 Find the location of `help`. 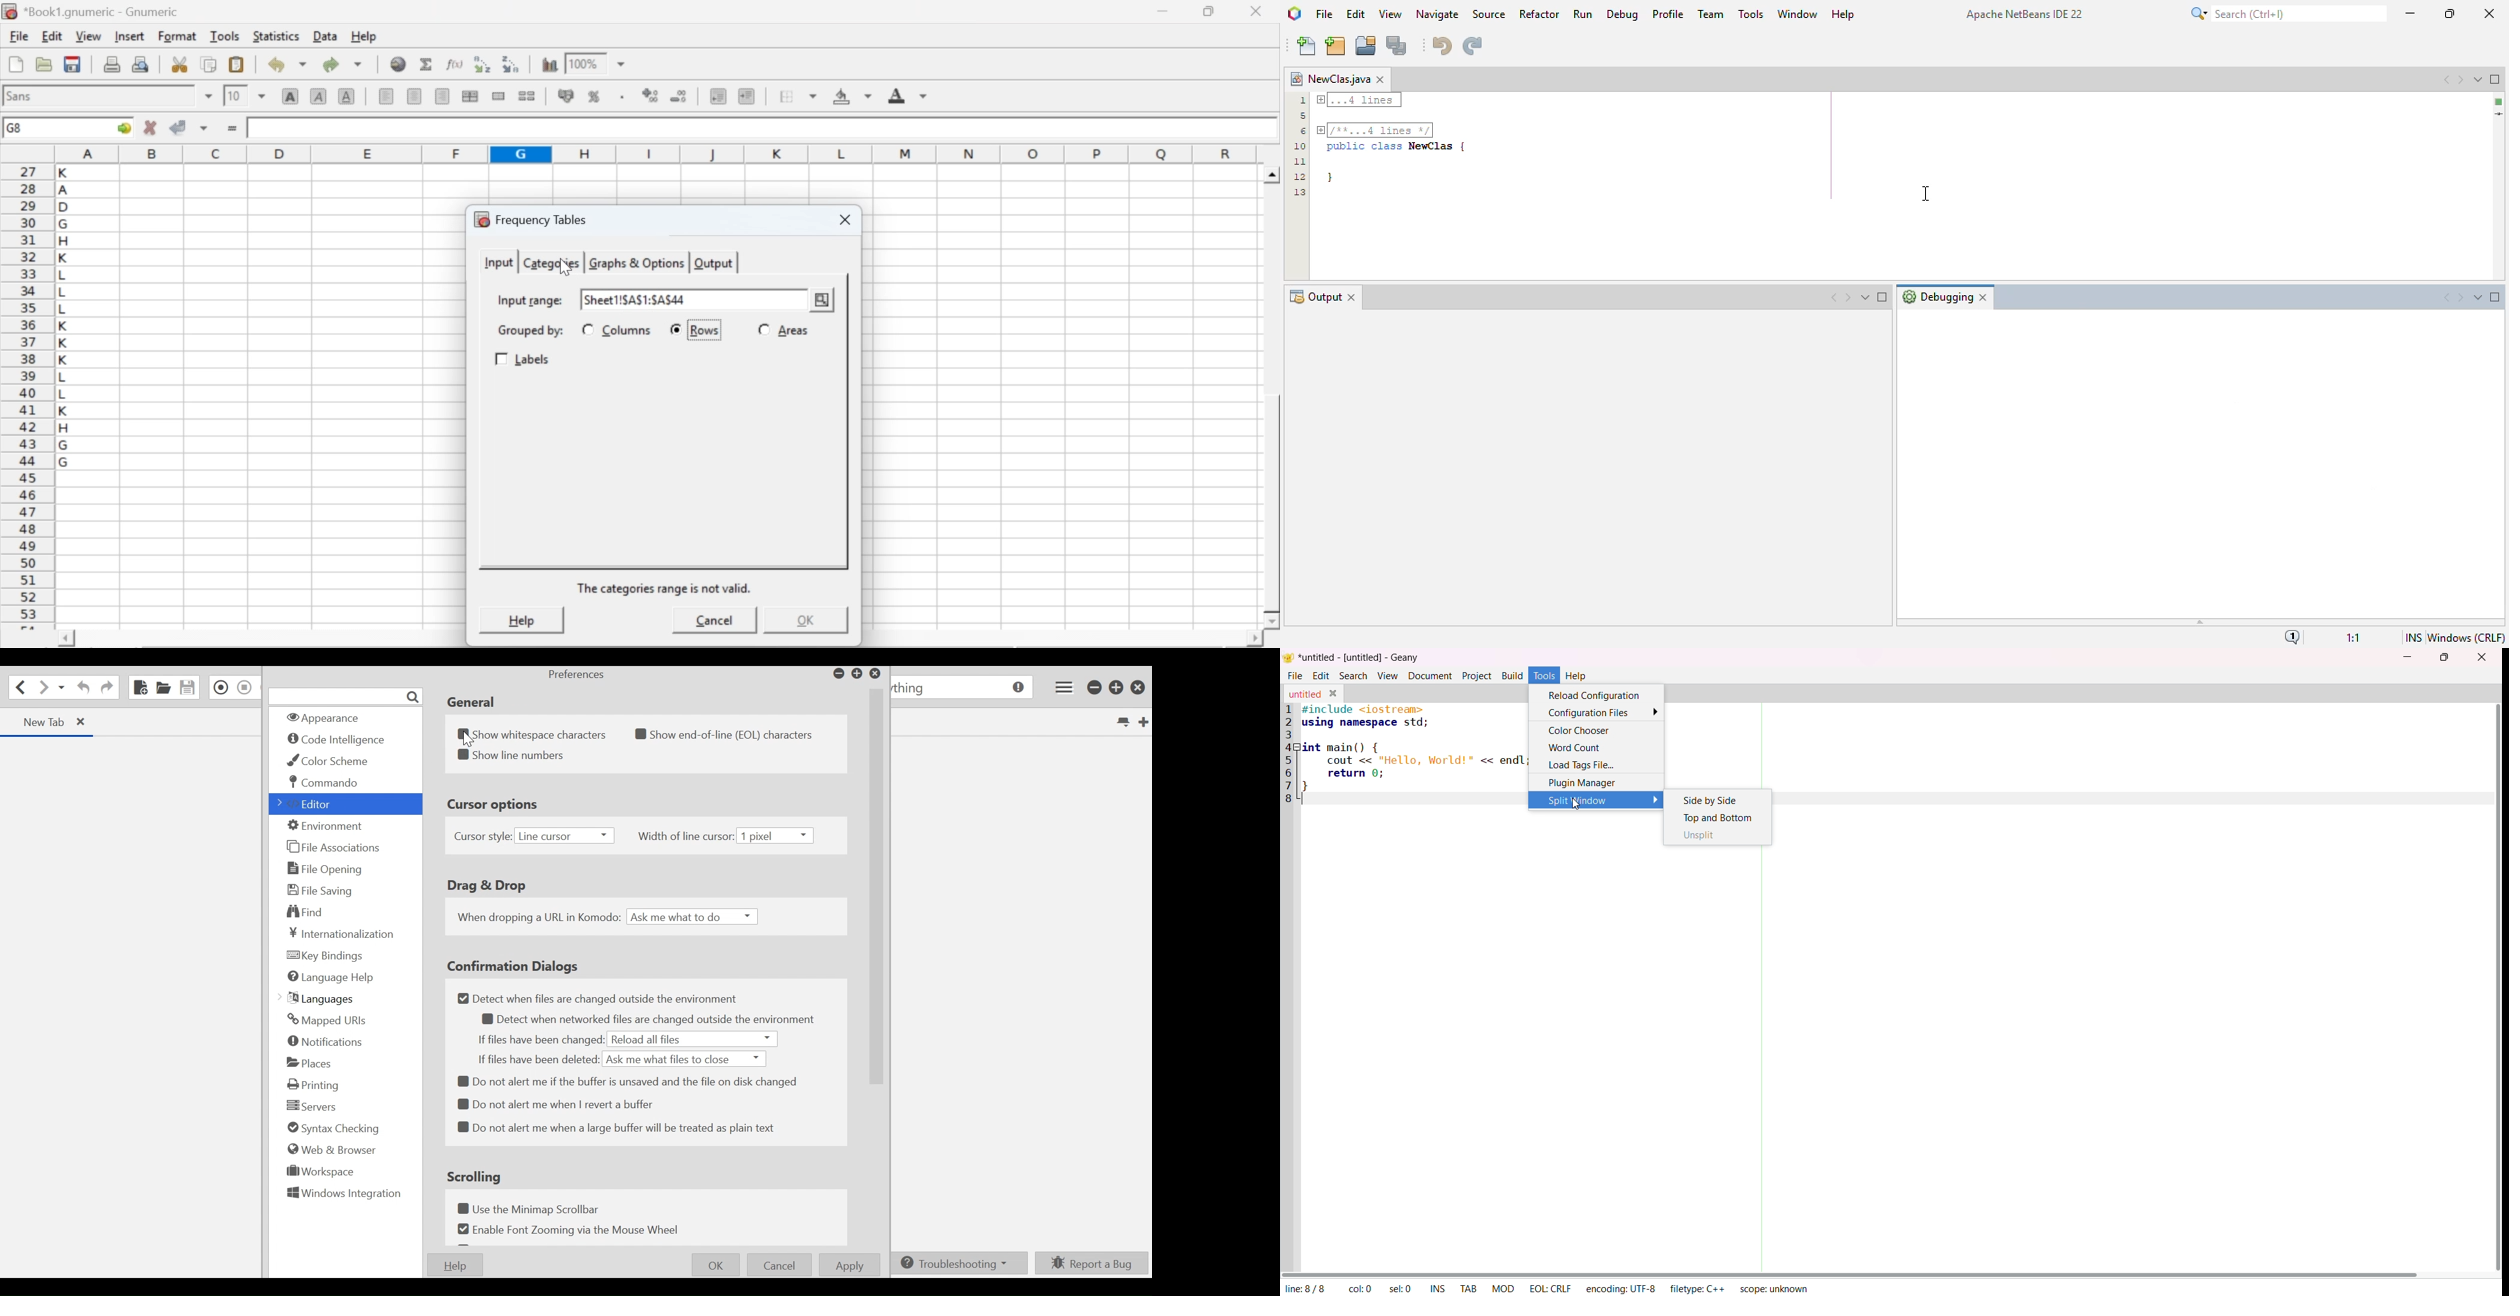

help is located at coordinates (366, 37).